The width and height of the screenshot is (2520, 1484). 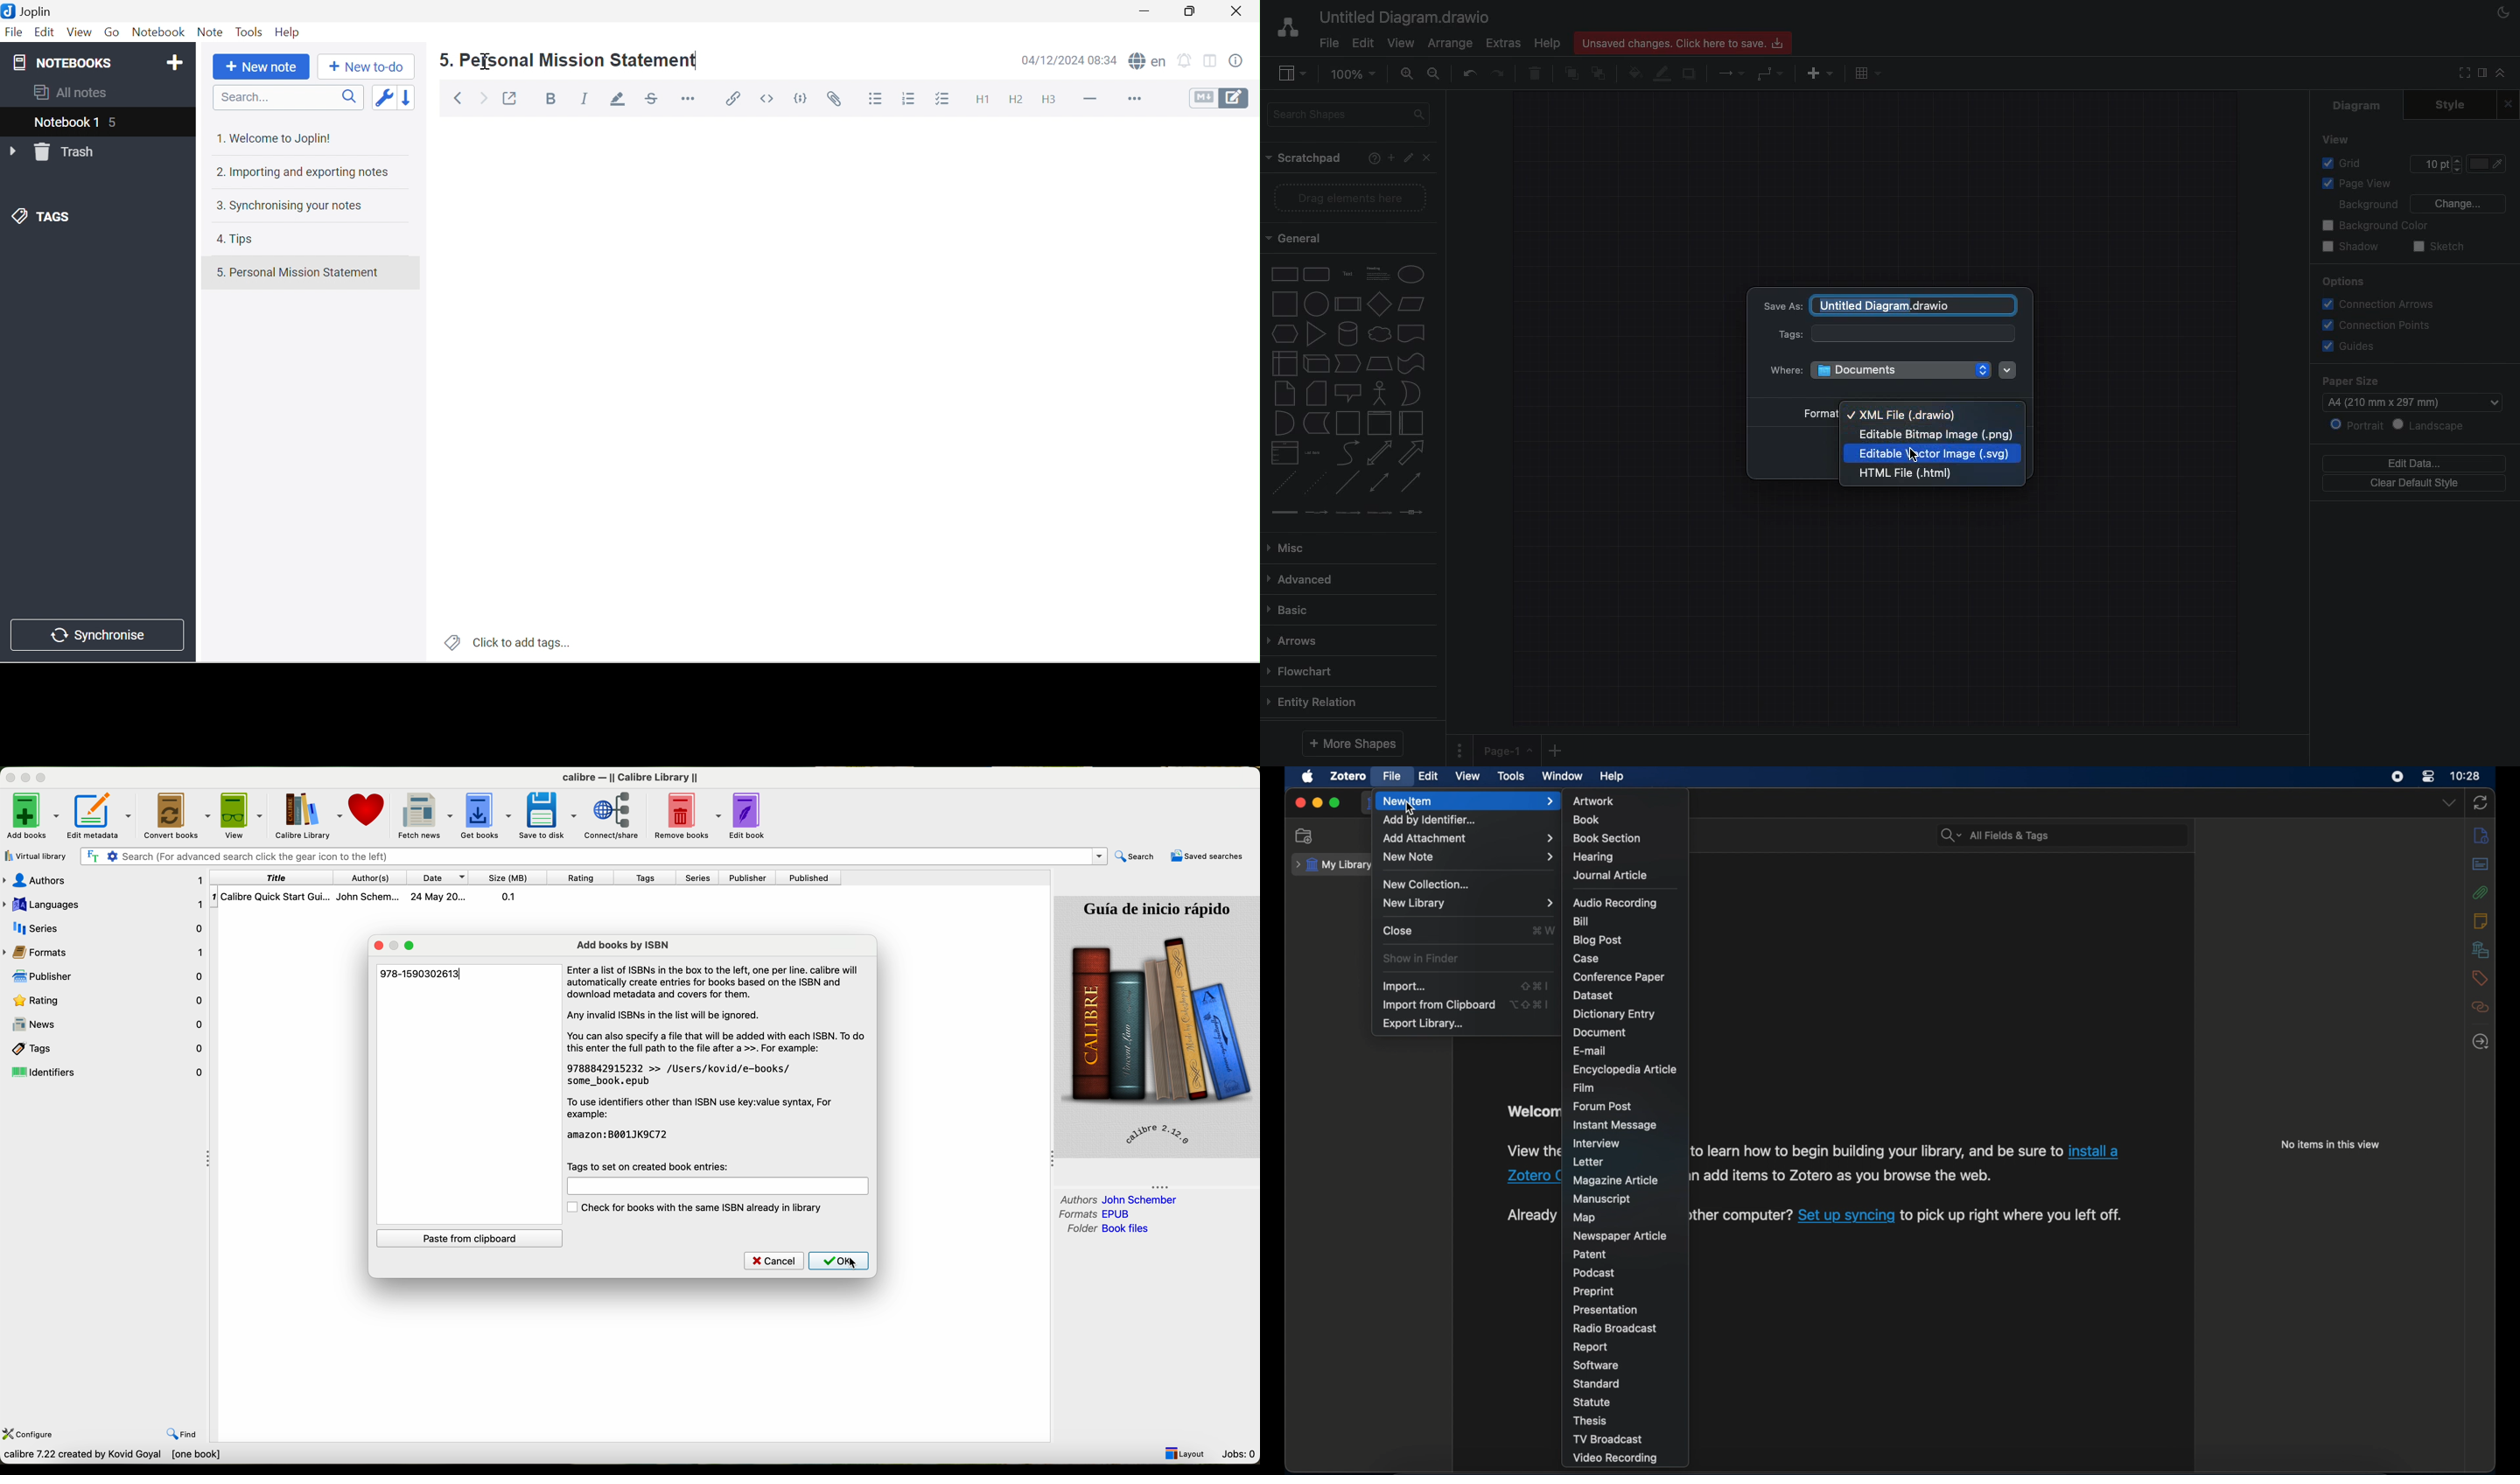 What do you see at coordinates (1283, 31) in the screenshot?
I see `Draw.io` at bounding box center [1283, 31].